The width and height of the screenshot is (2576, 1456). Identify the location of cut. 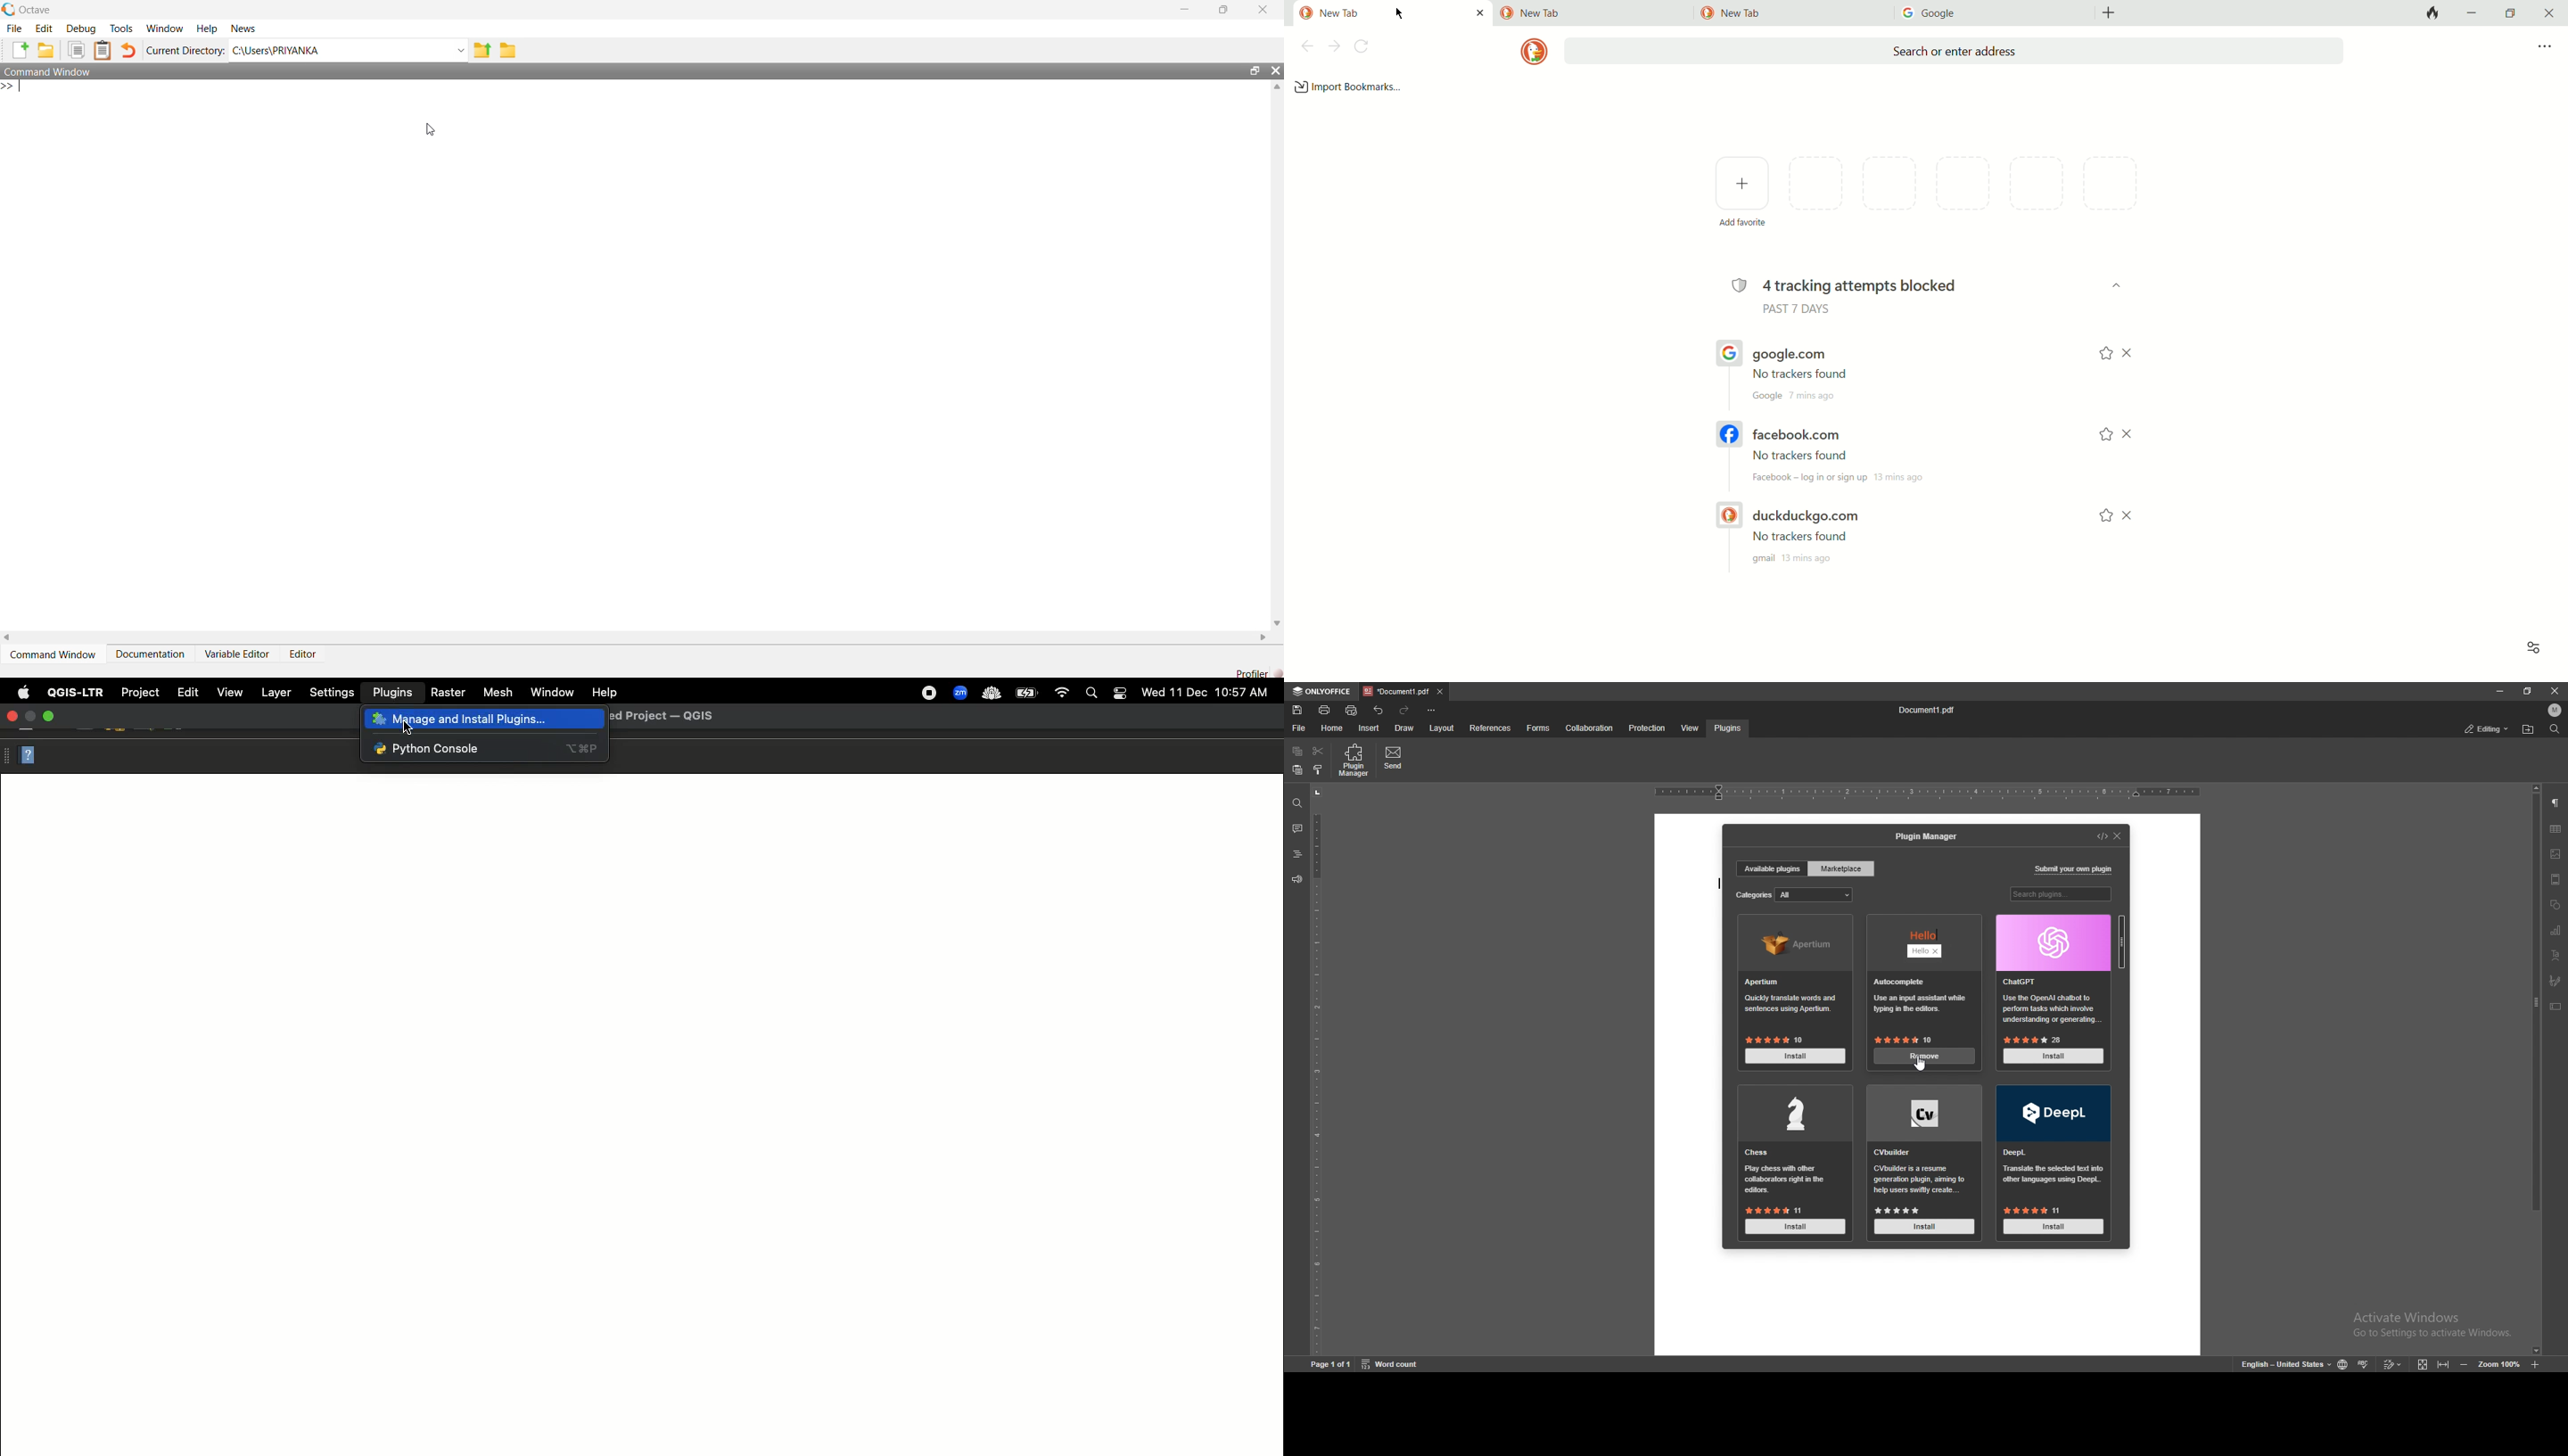
(1318, 752).